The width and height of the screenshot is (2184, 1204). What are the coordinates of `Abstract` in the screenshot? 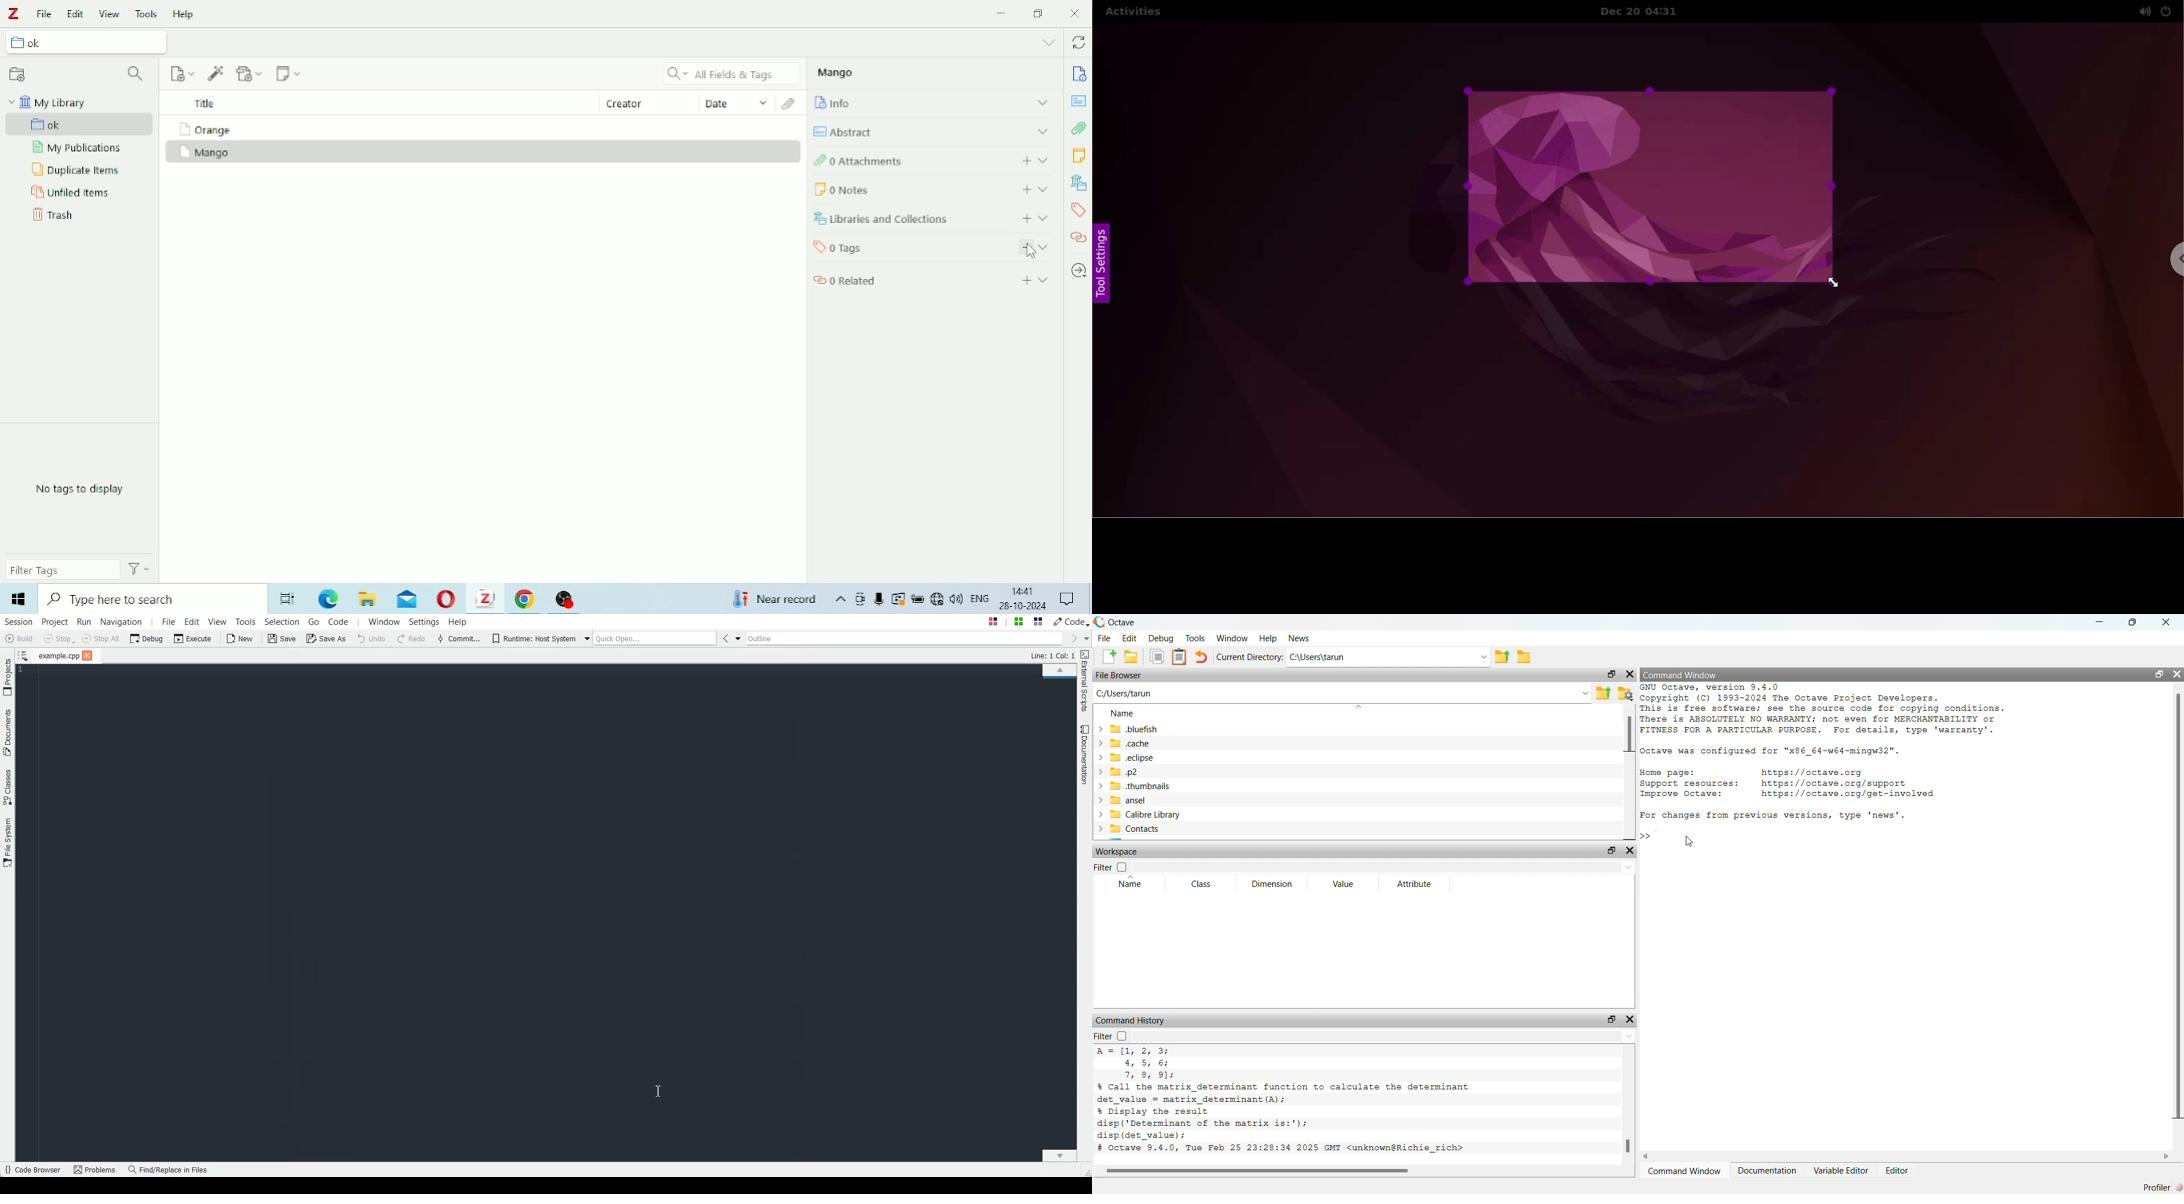 It's located at (933, 129).